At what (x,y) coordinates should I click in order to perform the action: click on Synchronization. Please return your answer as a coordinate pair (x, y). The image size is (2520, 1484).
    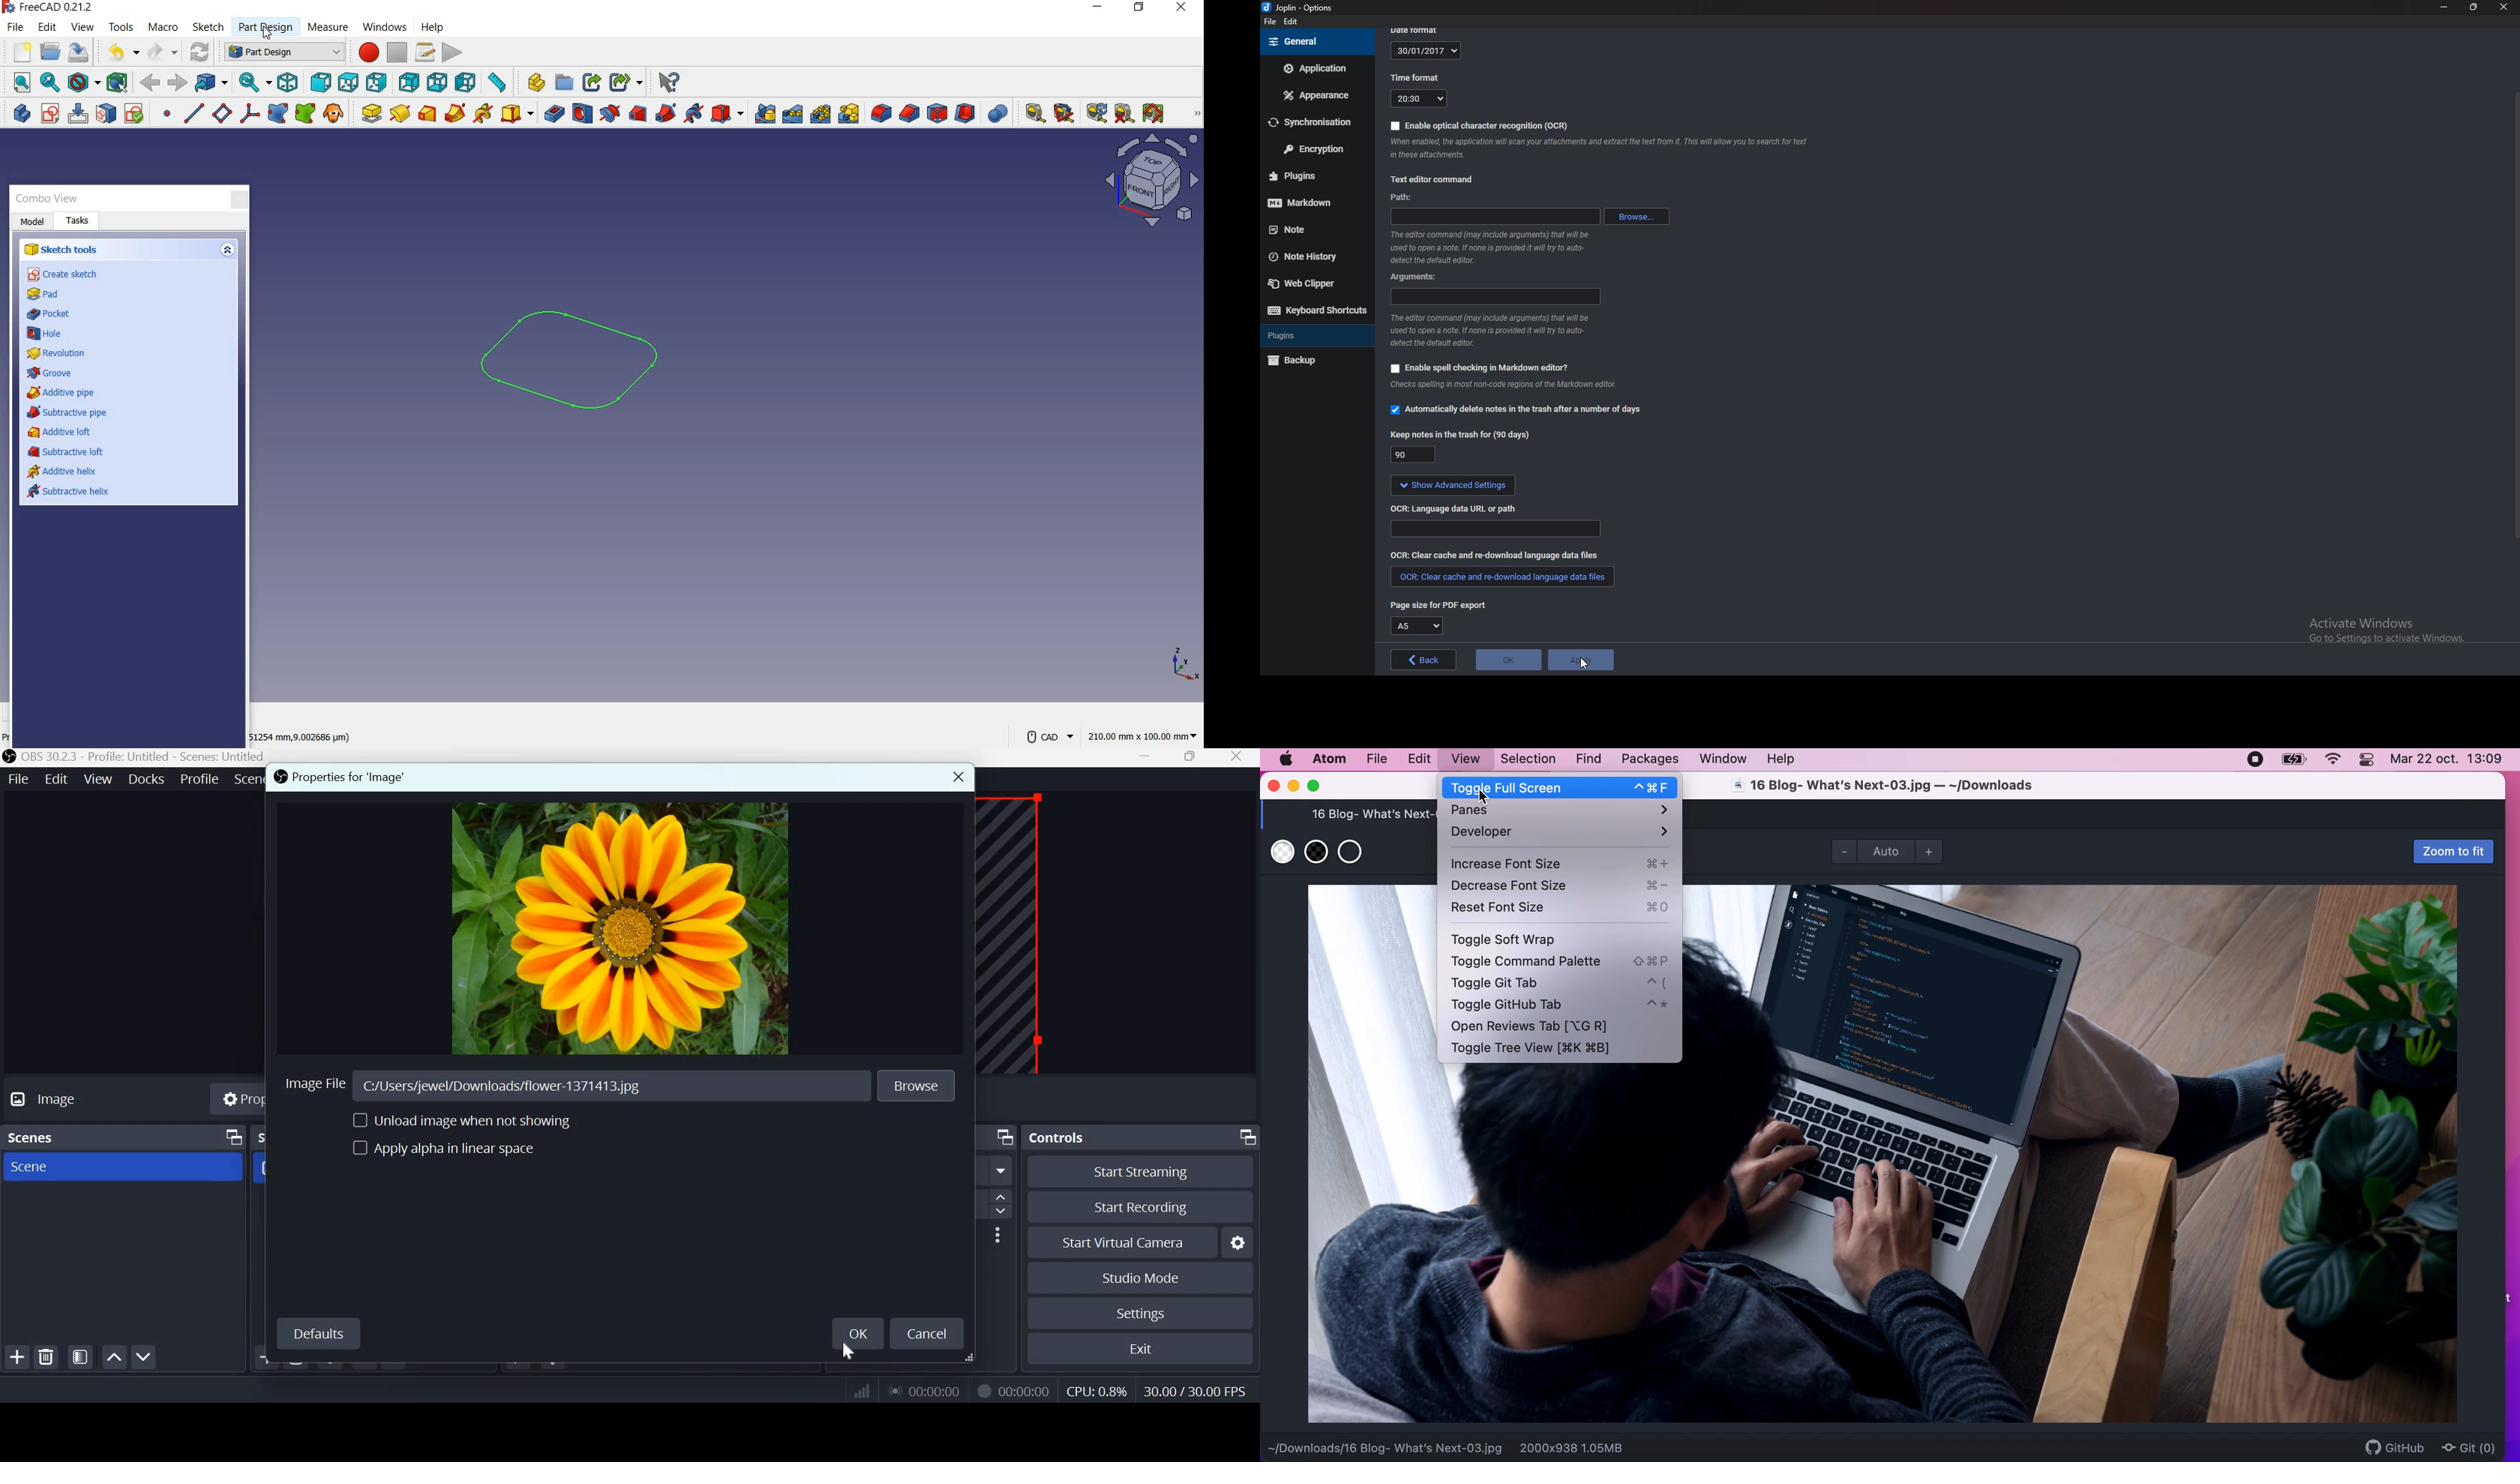
    Looking at the image, I should click on (1312, 121).